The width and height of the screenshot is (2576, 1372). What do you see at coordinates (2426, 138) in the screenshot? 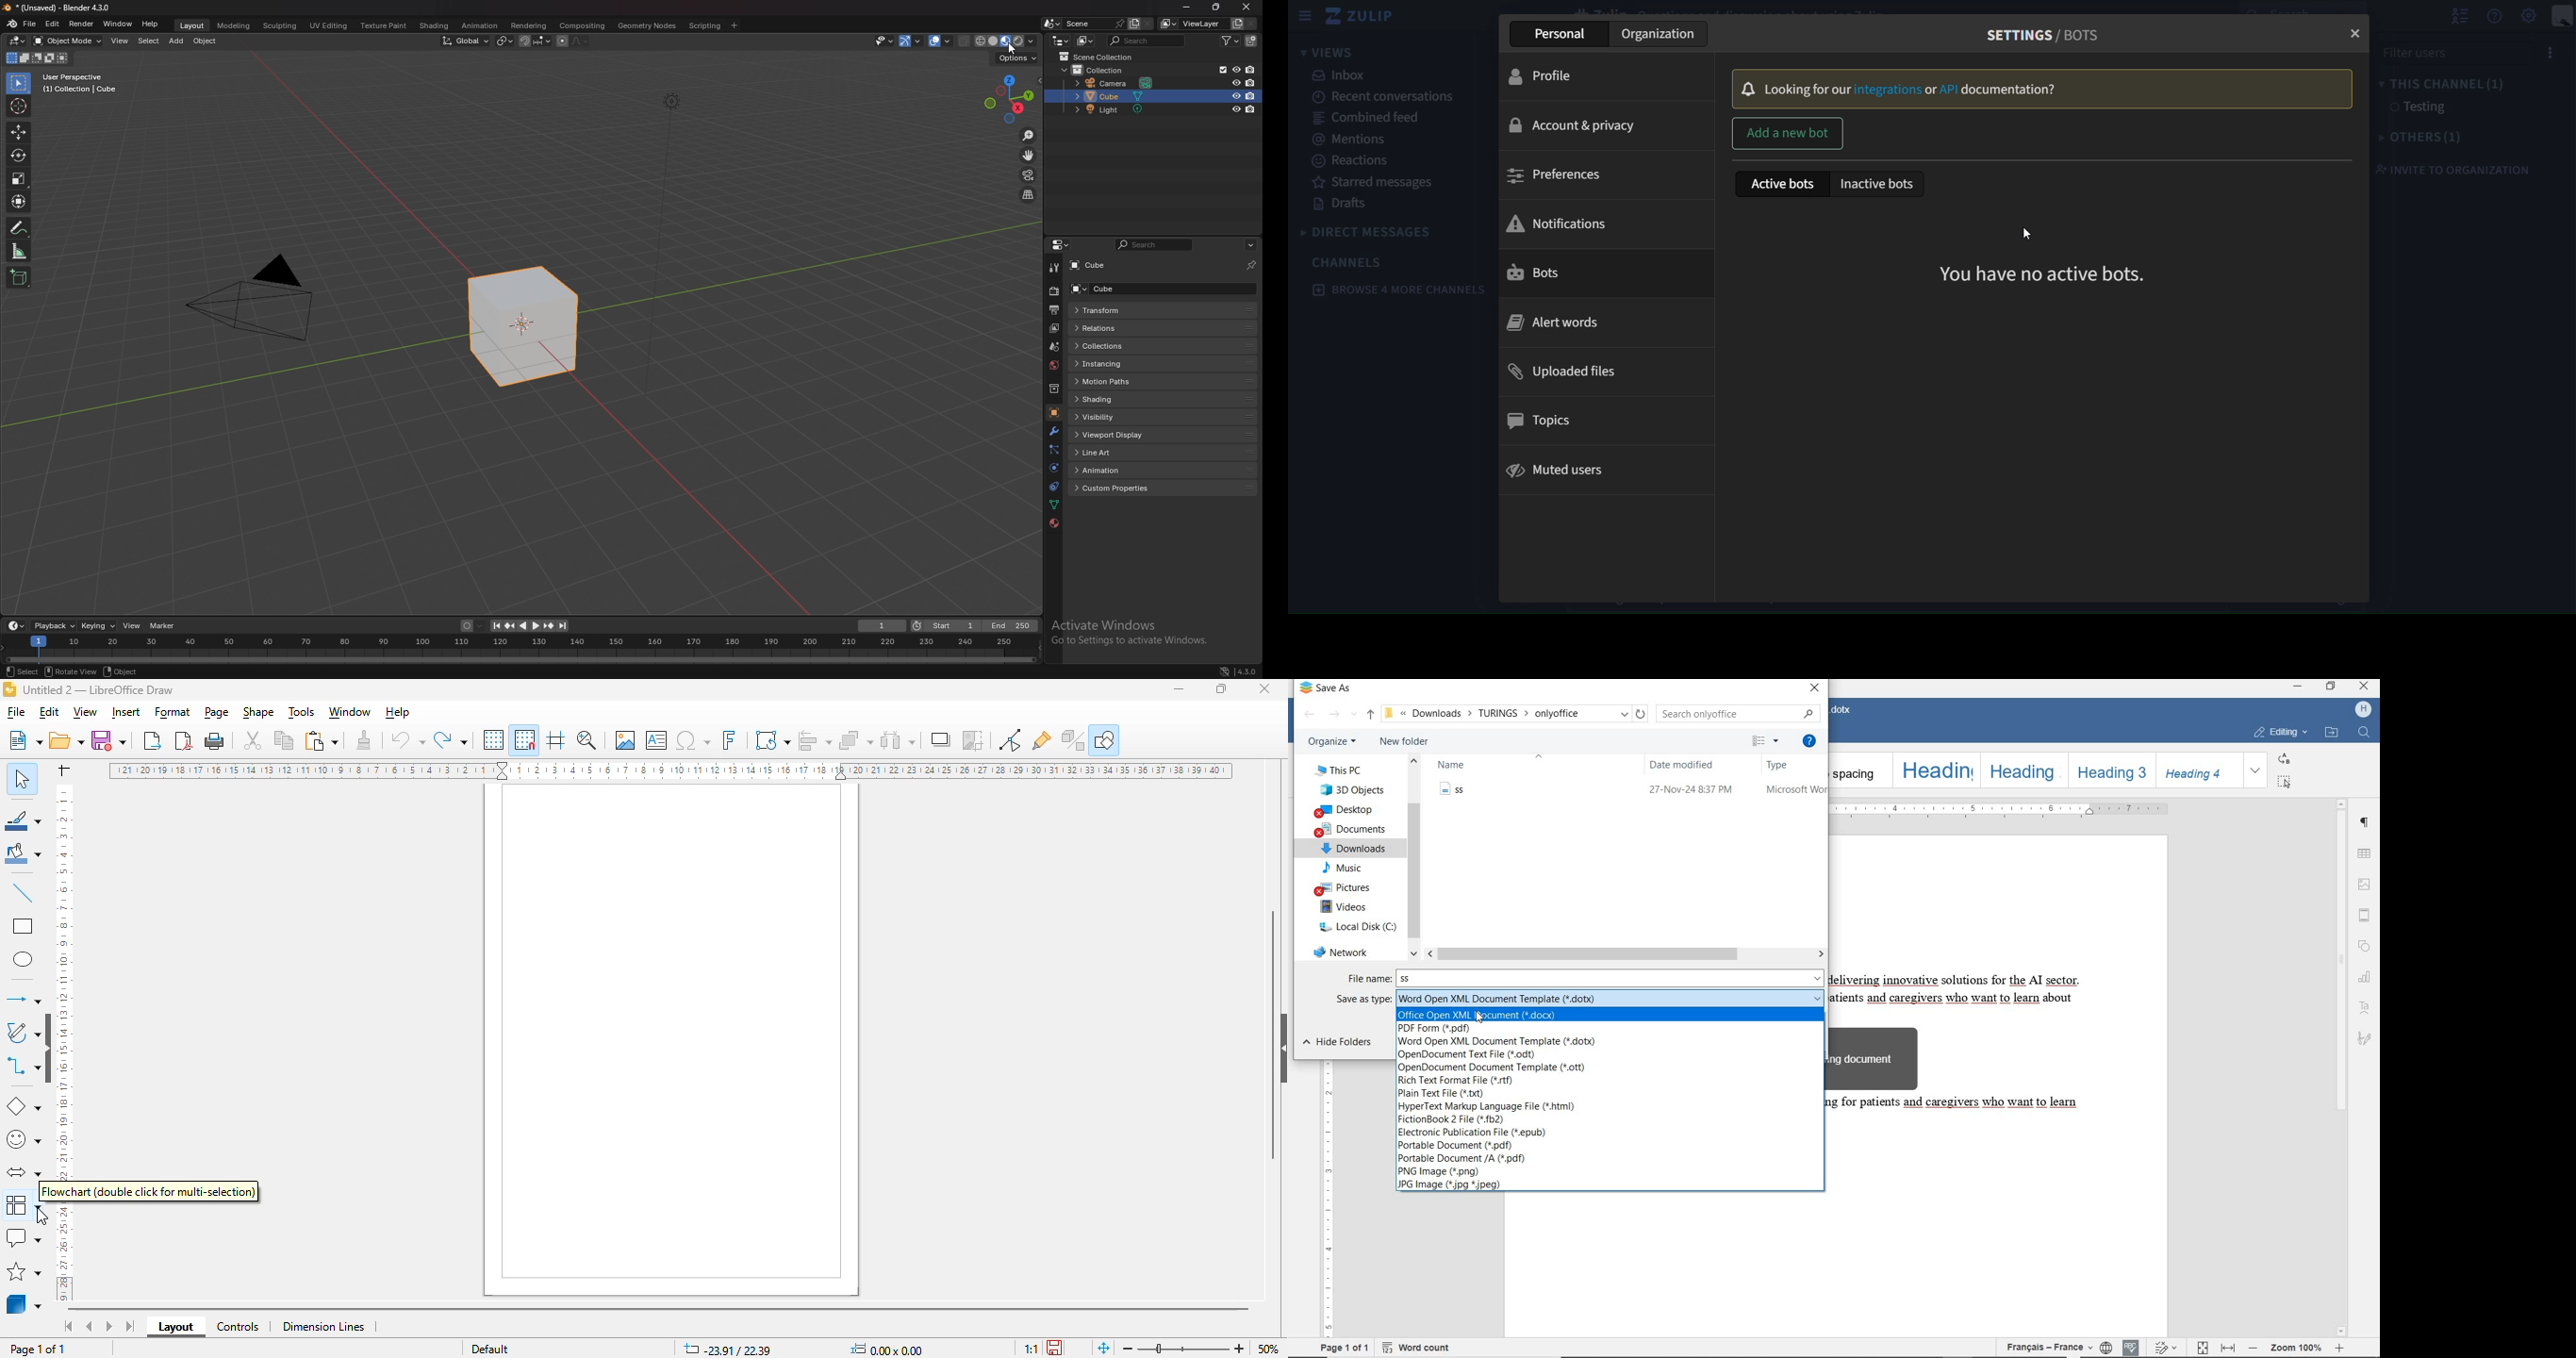
I see `others` at bounding box center [2426, 138].